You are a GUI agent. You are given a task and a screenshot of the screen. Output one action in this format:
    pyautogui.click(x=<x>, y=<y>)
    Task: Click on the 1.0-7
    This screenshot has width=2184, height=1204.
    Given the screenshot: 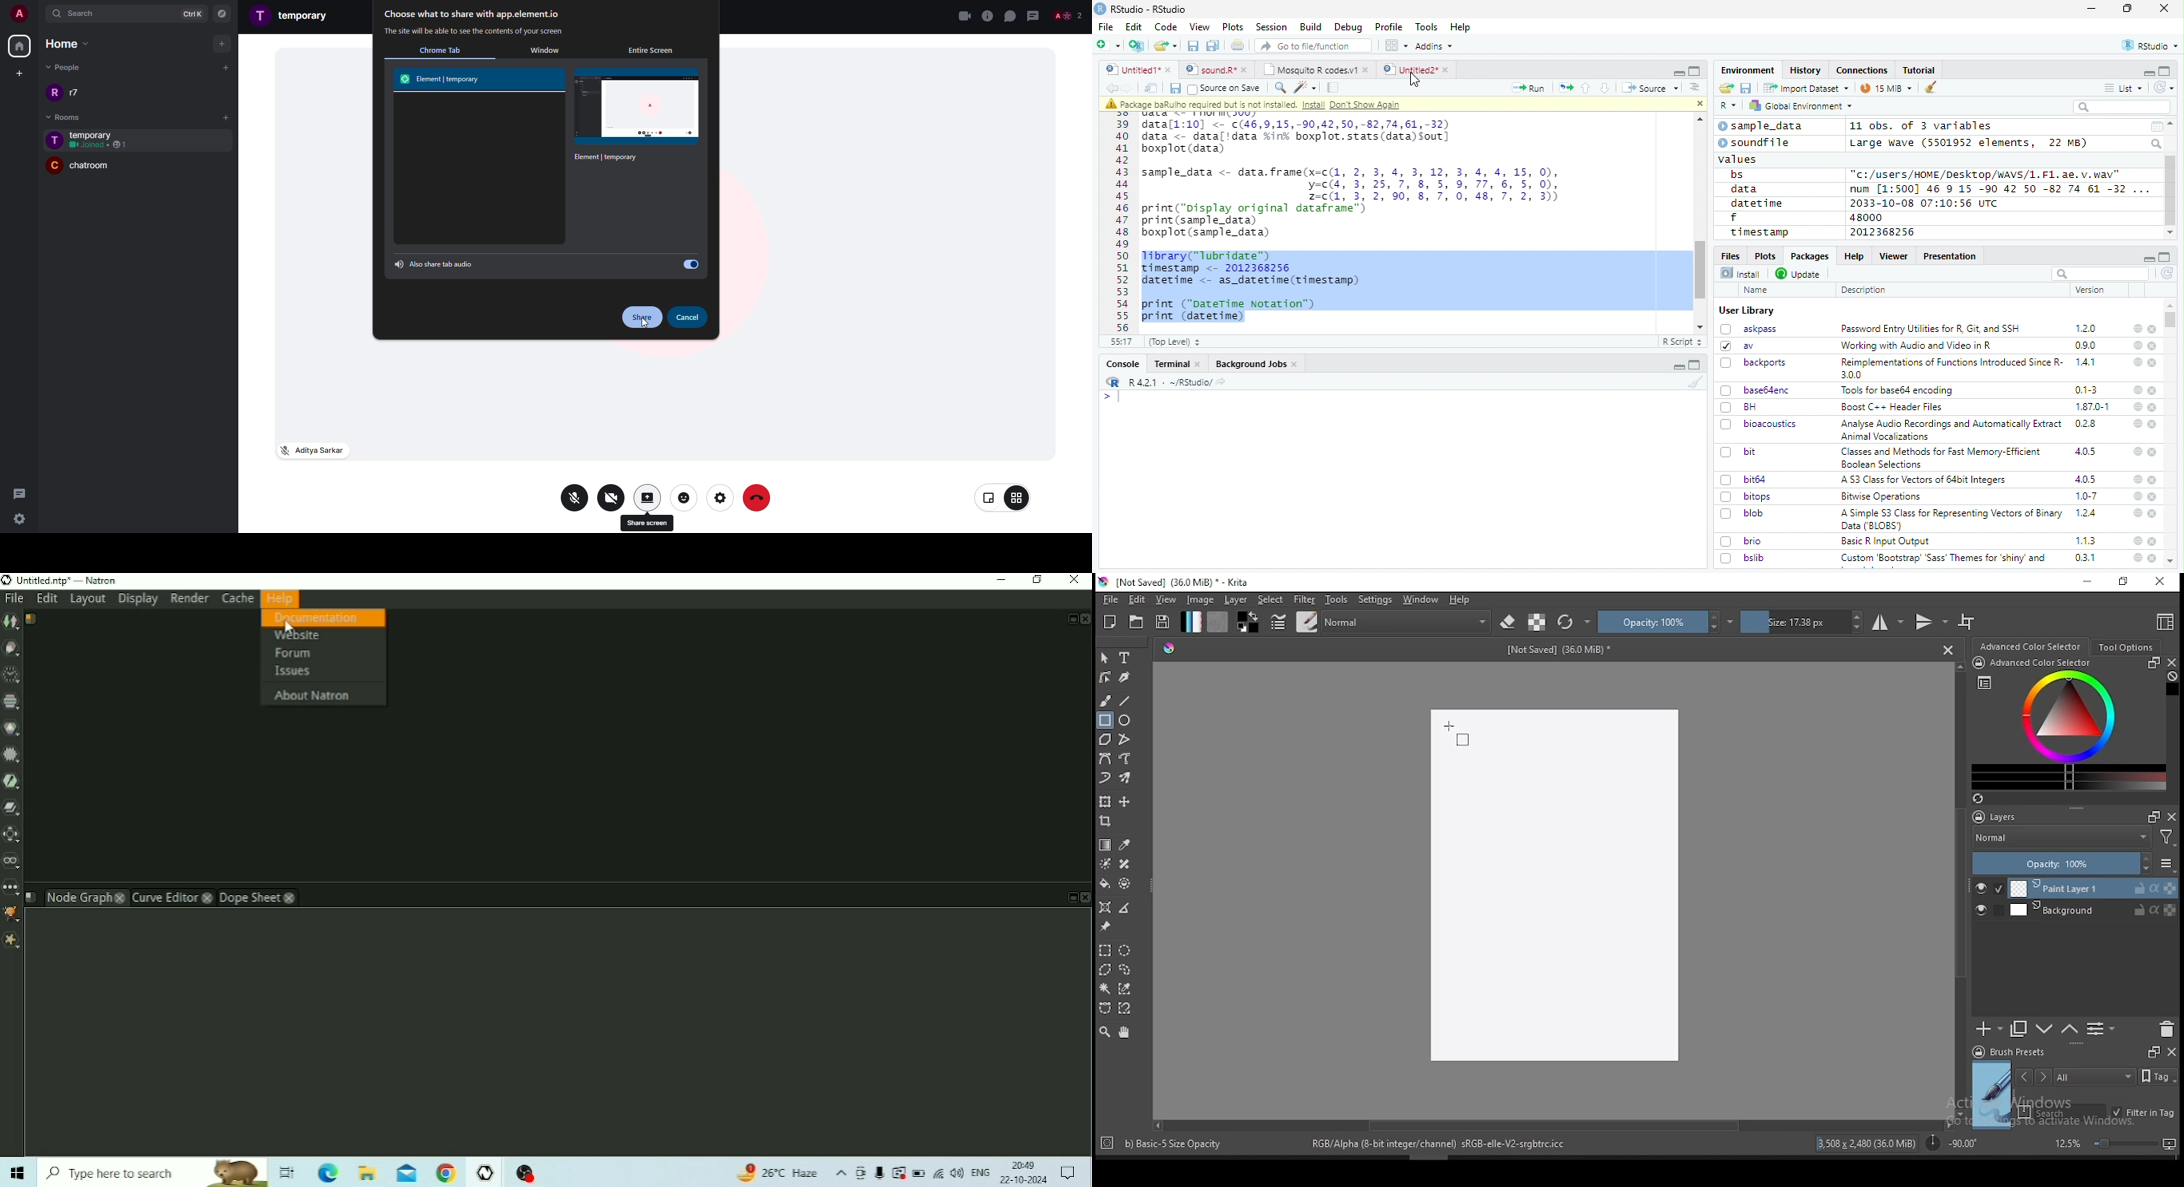 What is the action you would take?
    pyautogui.click(x=2087, y=497)
    